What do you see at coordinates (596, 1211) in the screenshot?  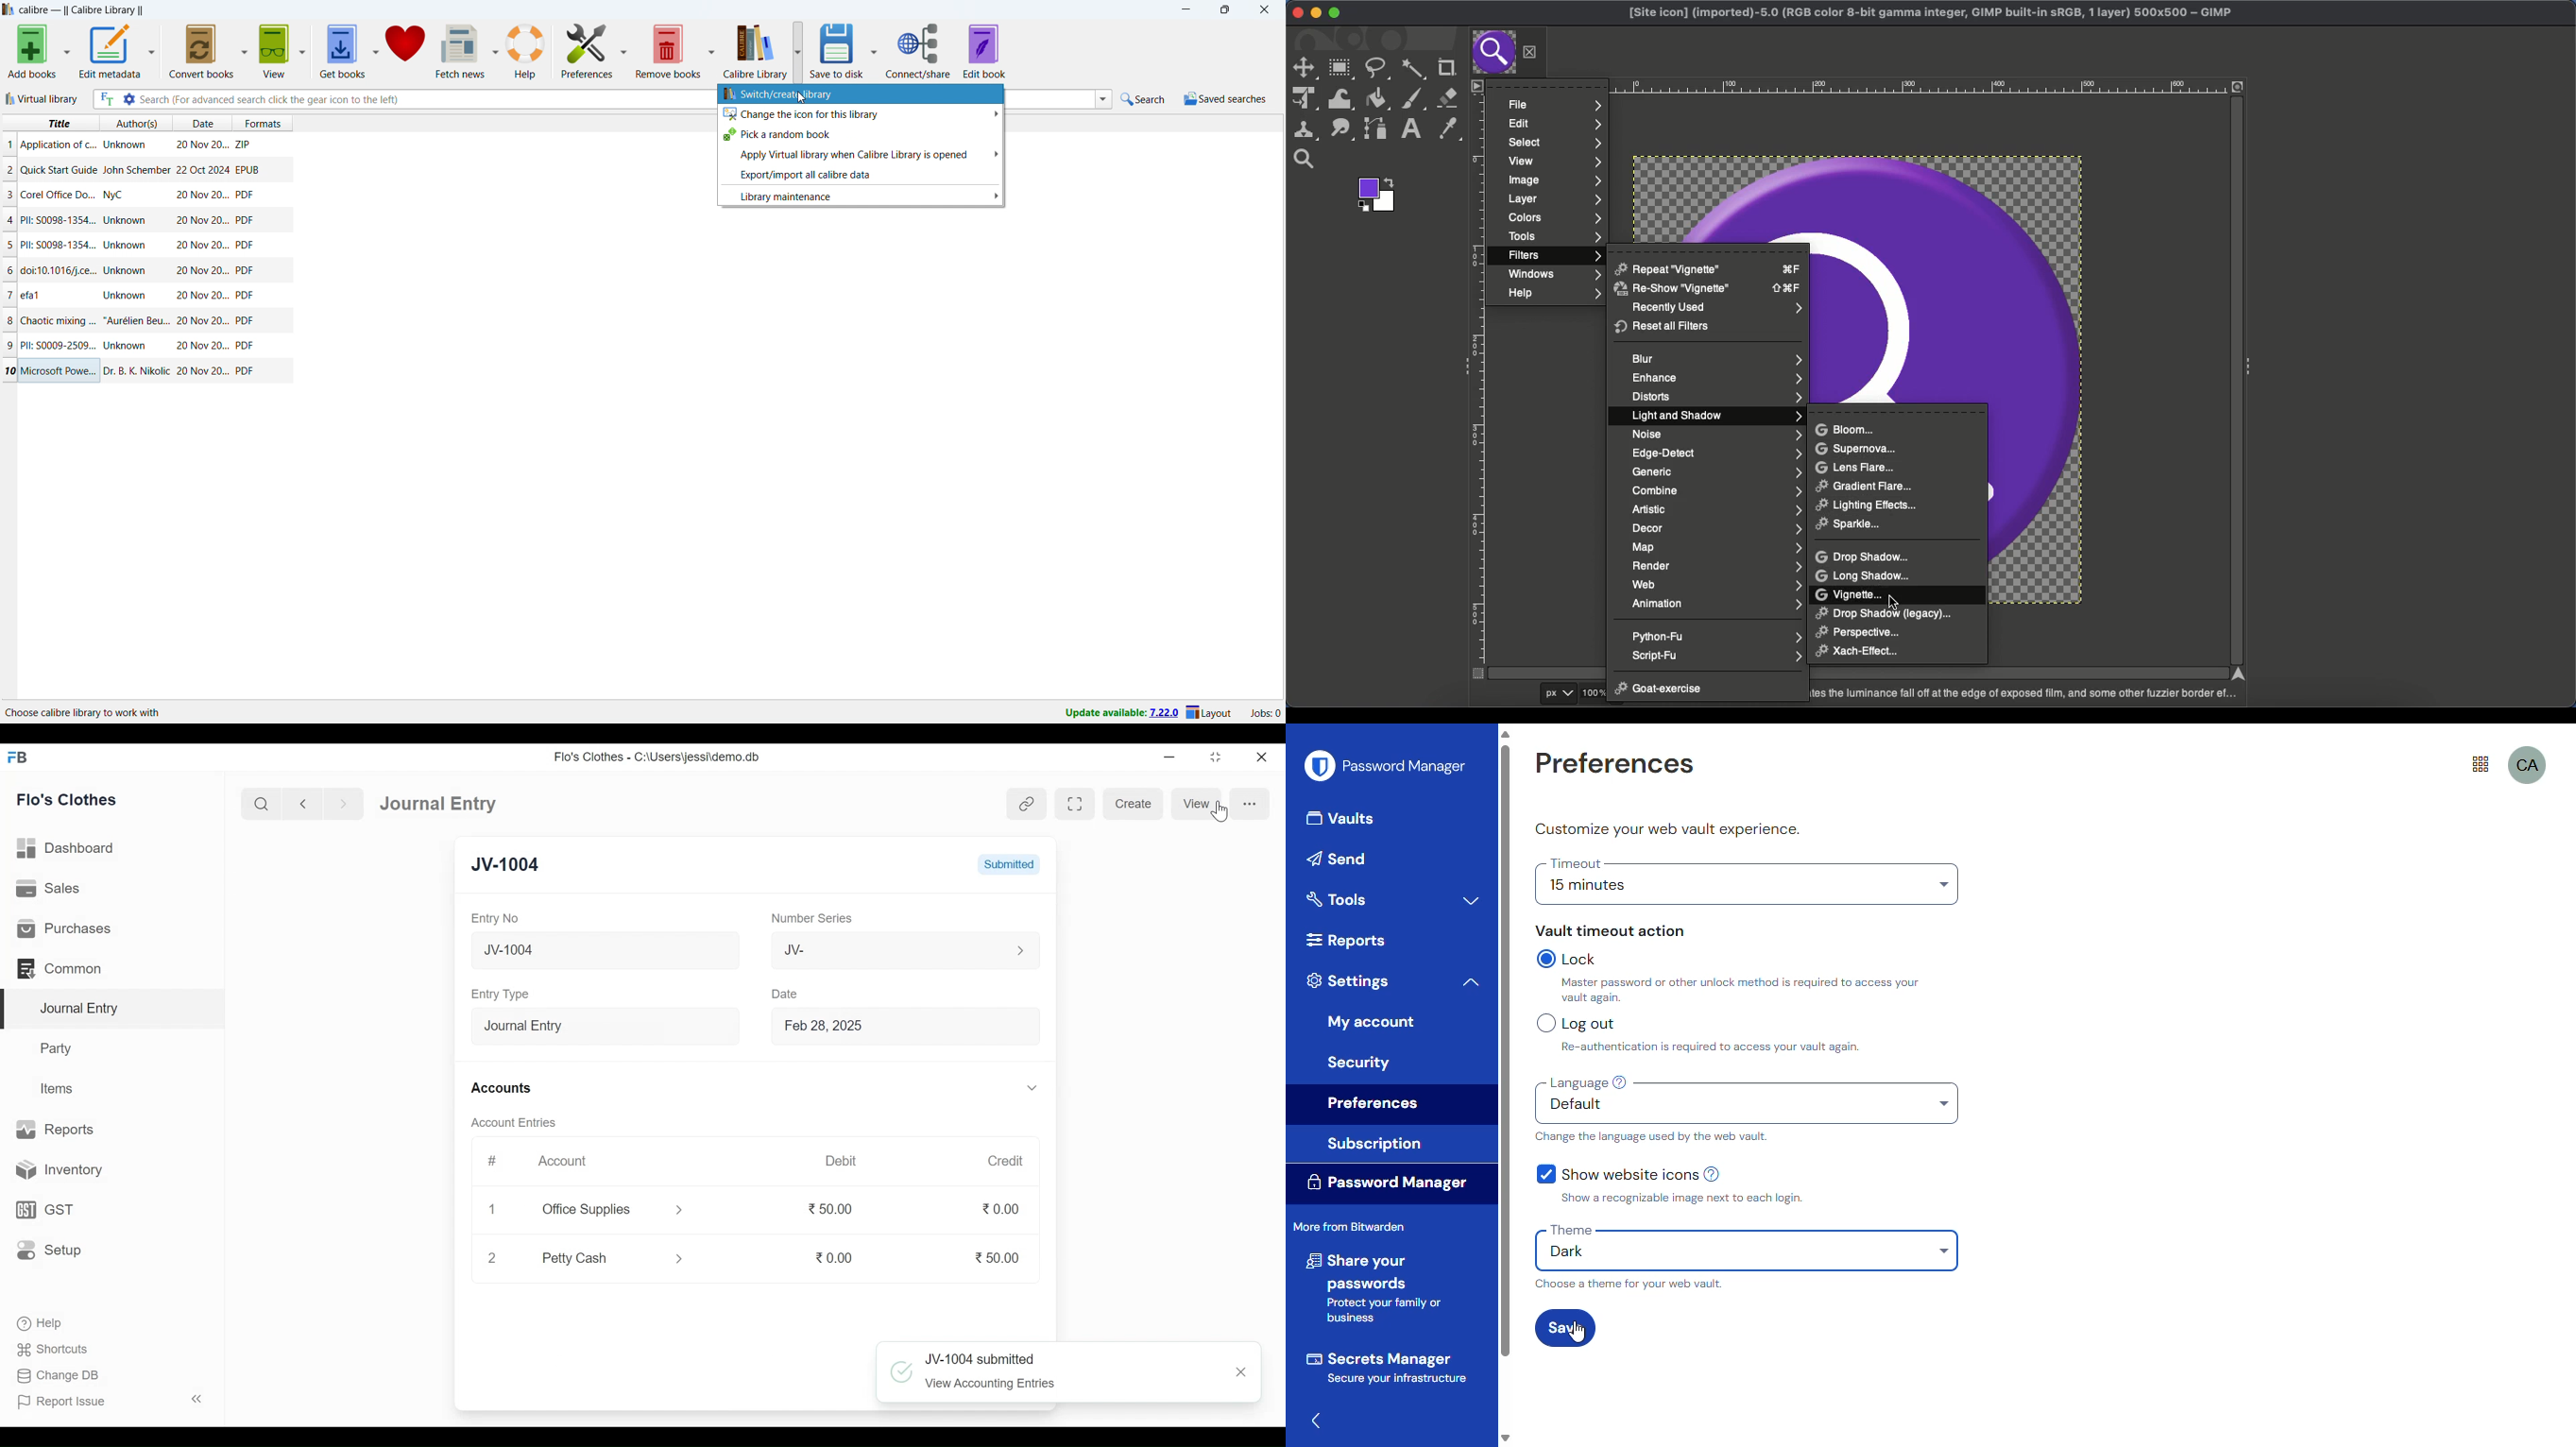 I see `Office Supplies` at bounding box center [596, 1211].